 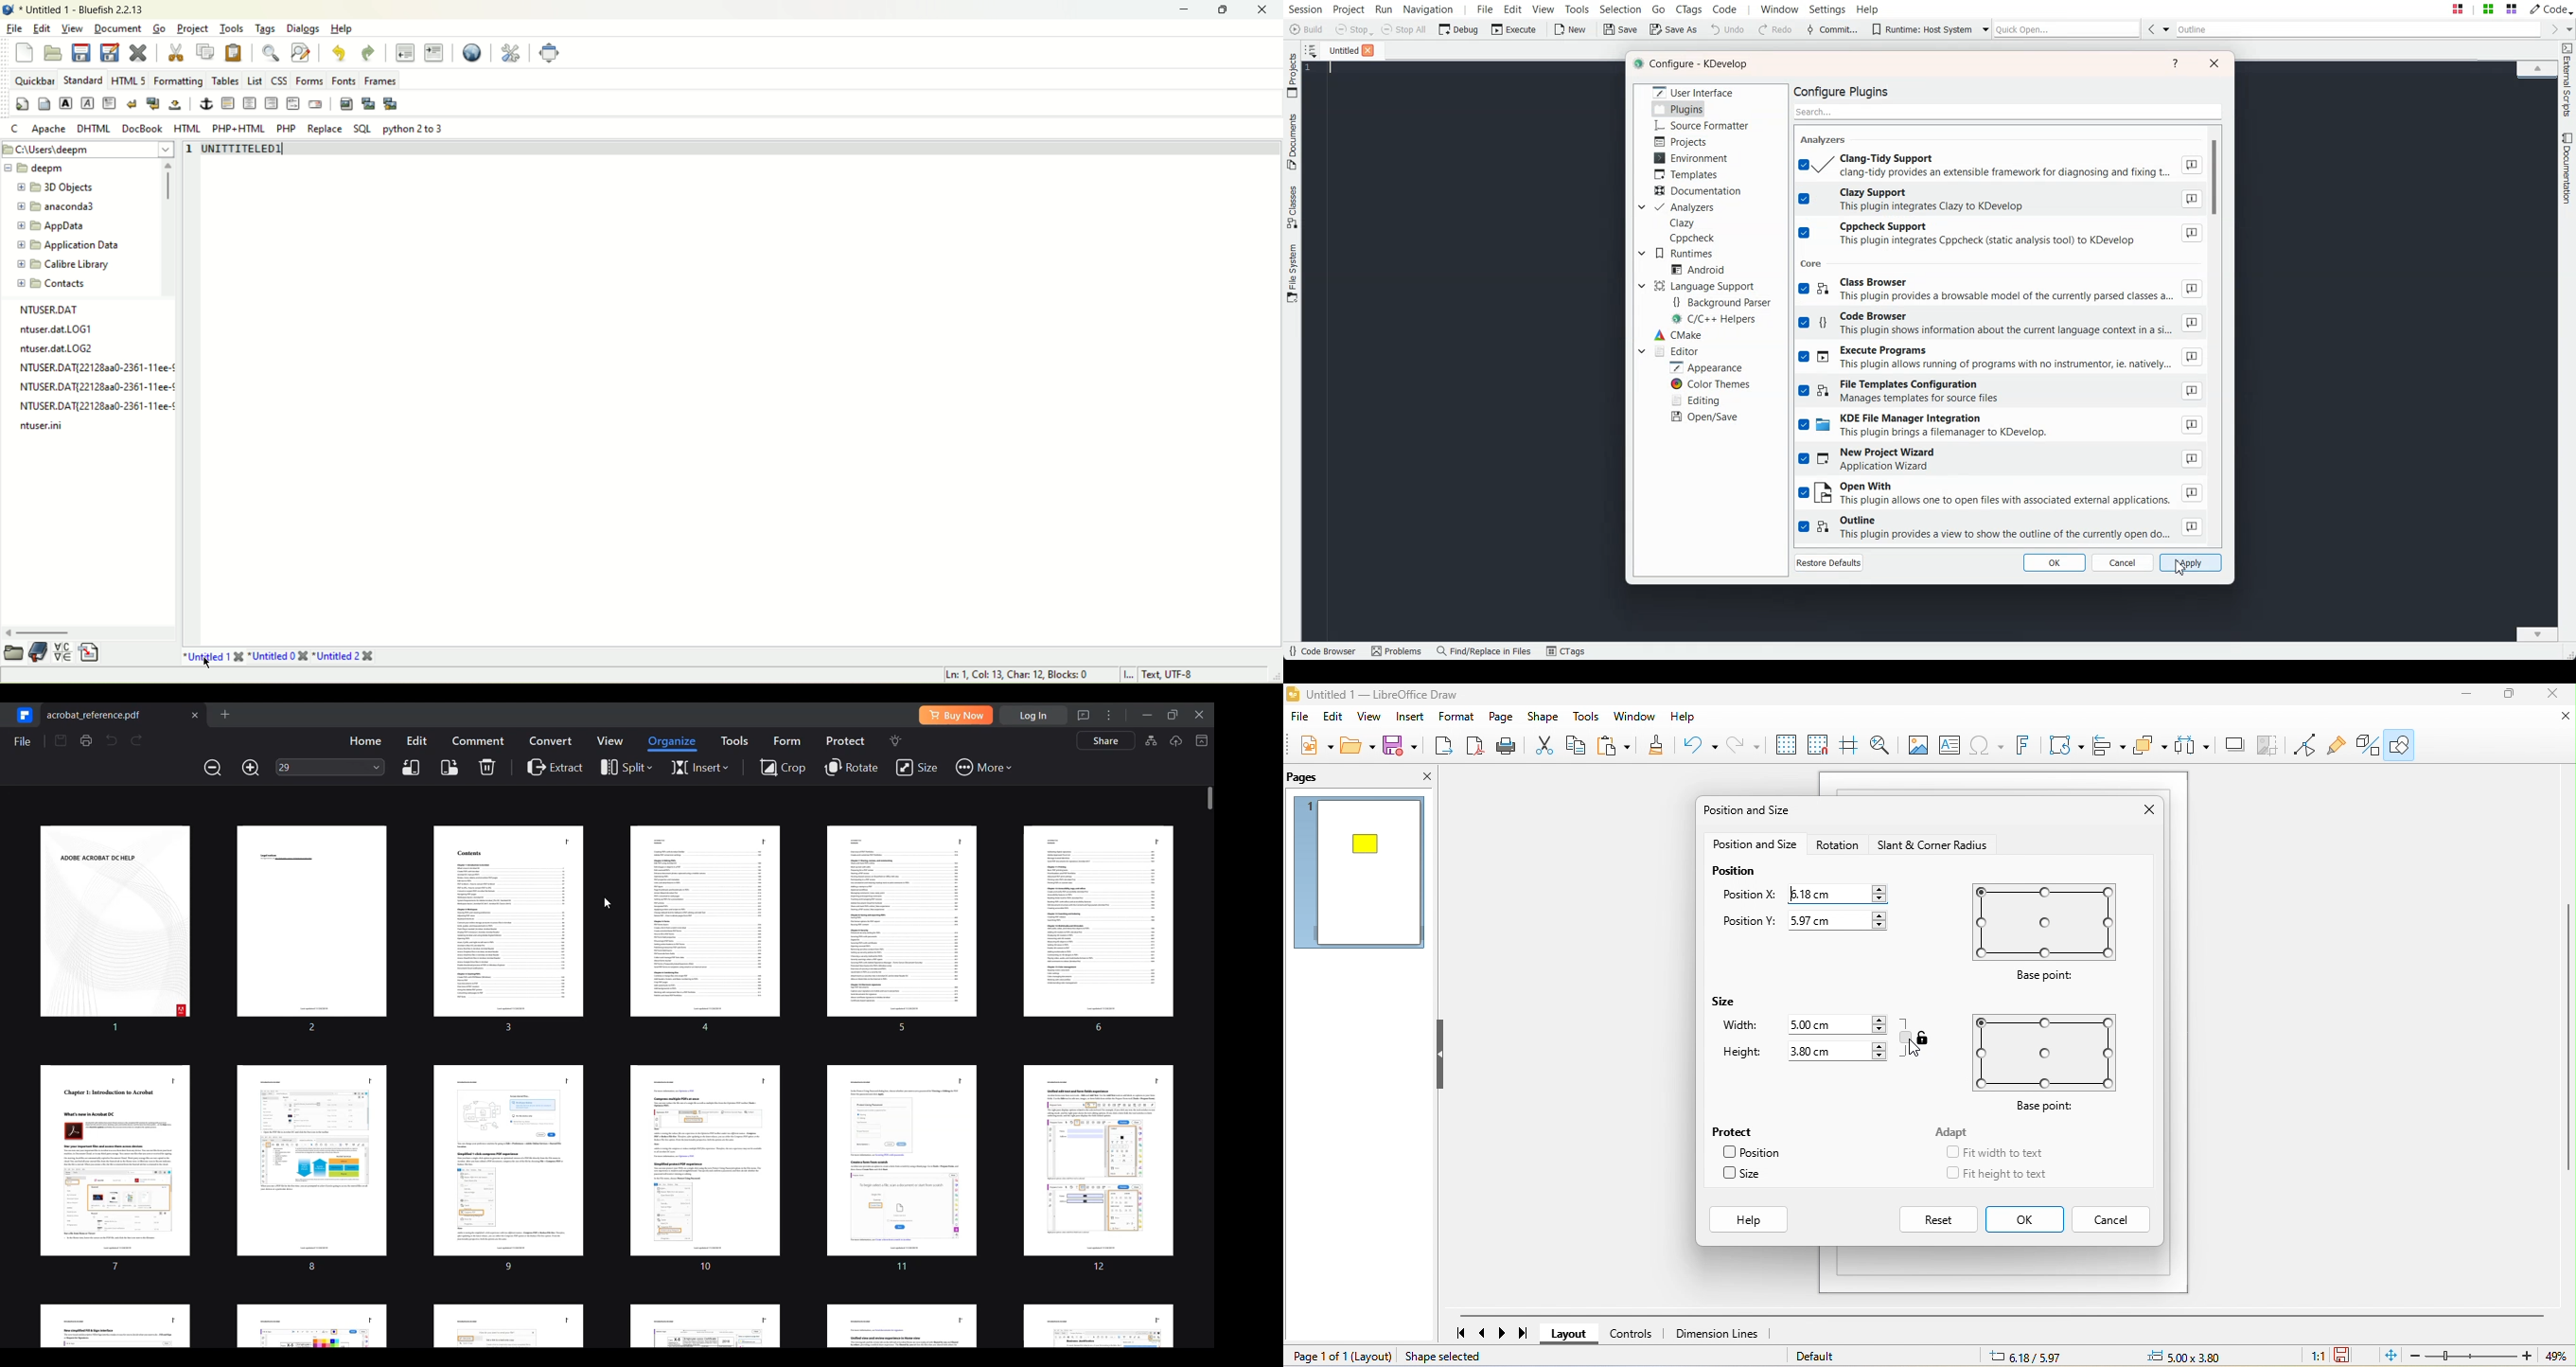 I want to click on show draw function, so click(x=2403, y=746).